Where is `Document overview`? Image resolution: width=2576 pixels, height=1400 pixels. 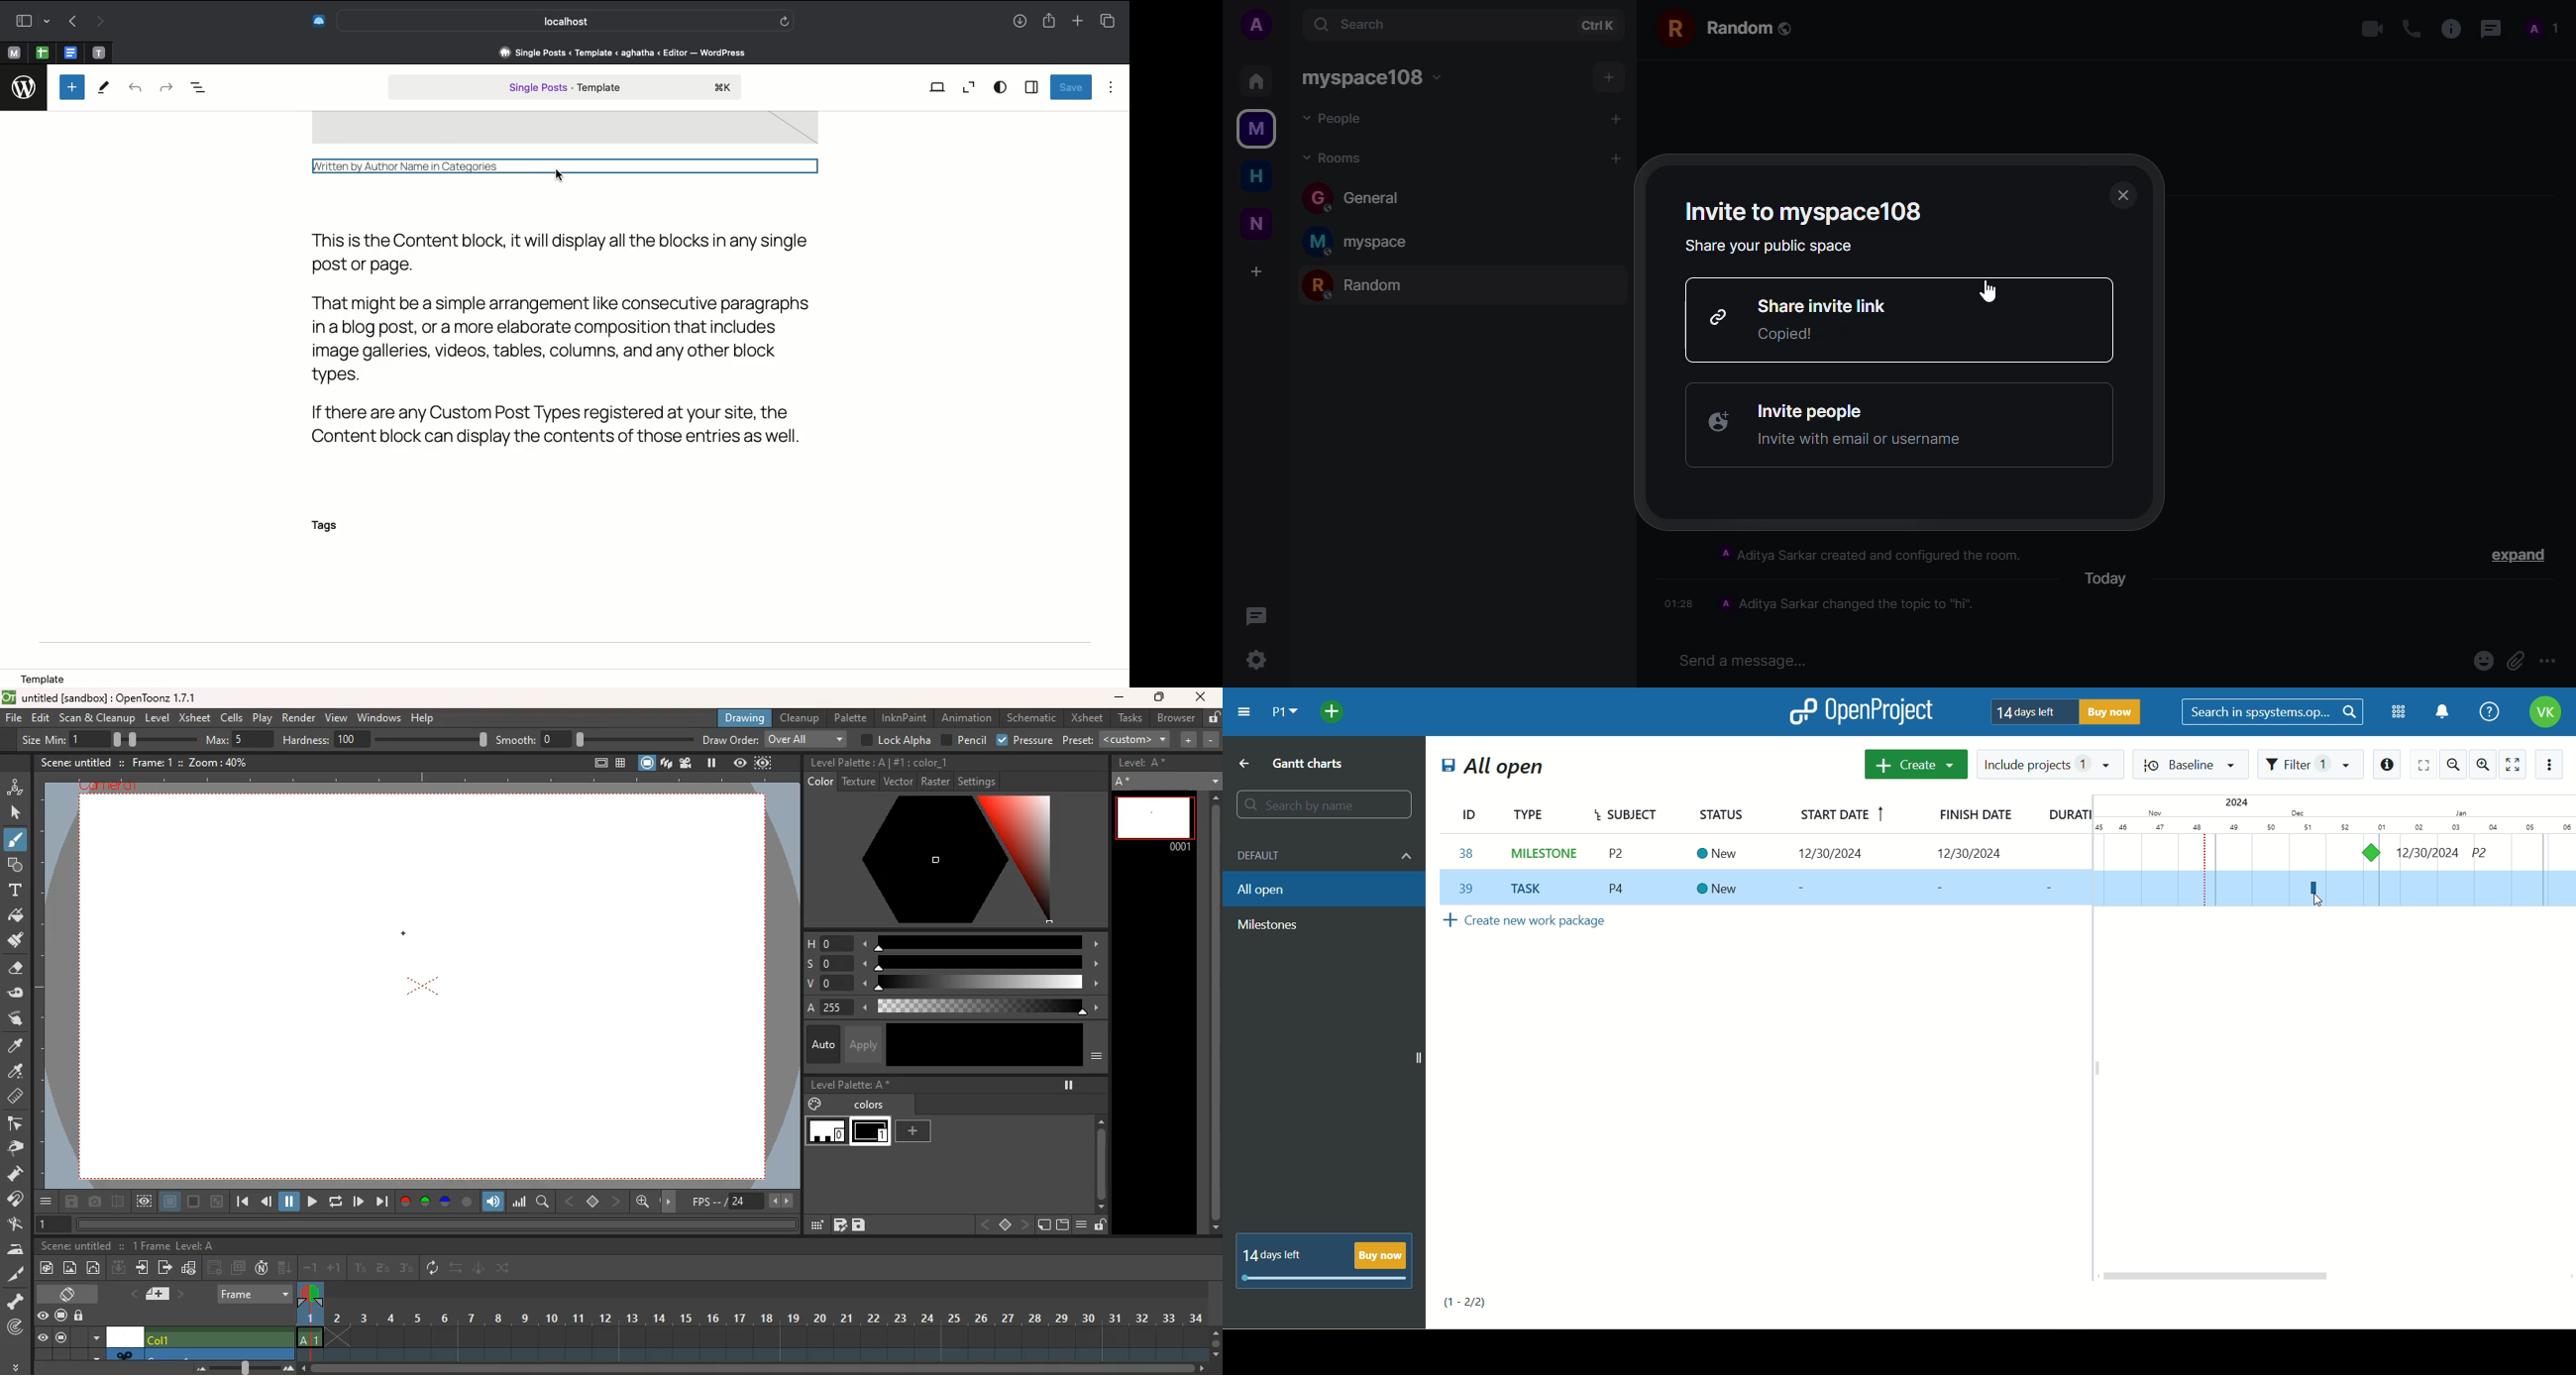
Document overview is located at coordinates (206, 88).